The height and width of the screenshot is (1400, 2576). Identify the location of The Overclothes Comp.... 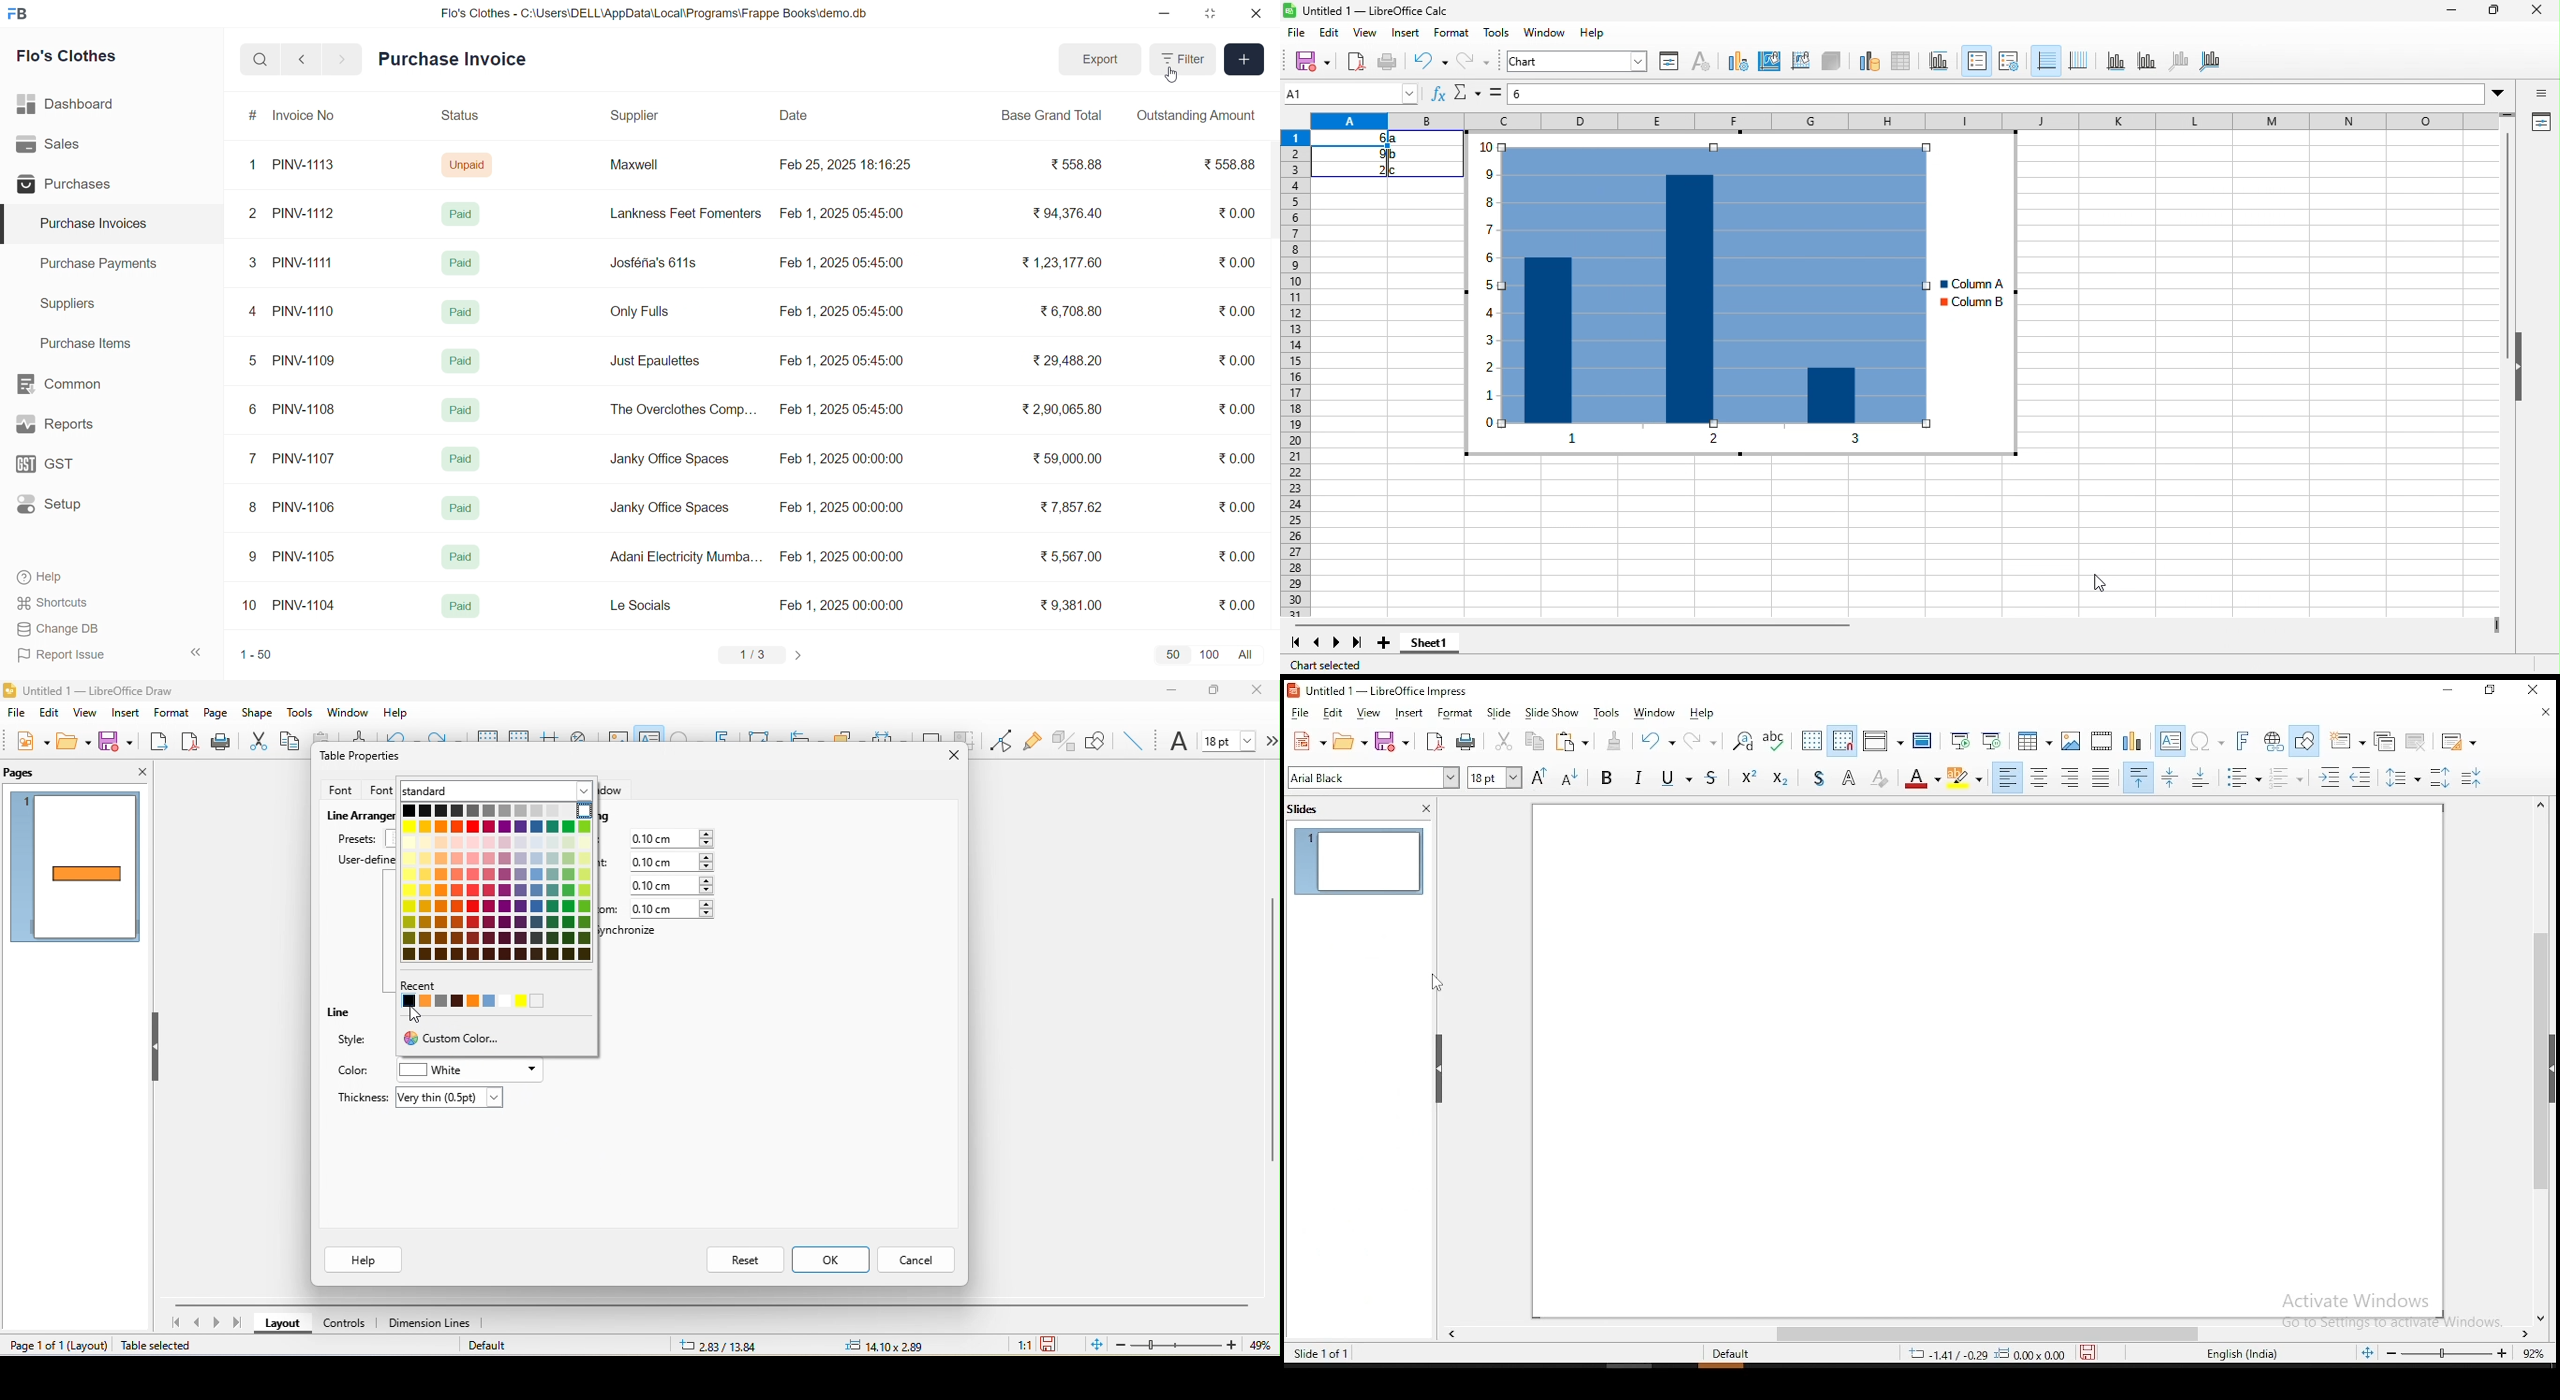
(681, 409).